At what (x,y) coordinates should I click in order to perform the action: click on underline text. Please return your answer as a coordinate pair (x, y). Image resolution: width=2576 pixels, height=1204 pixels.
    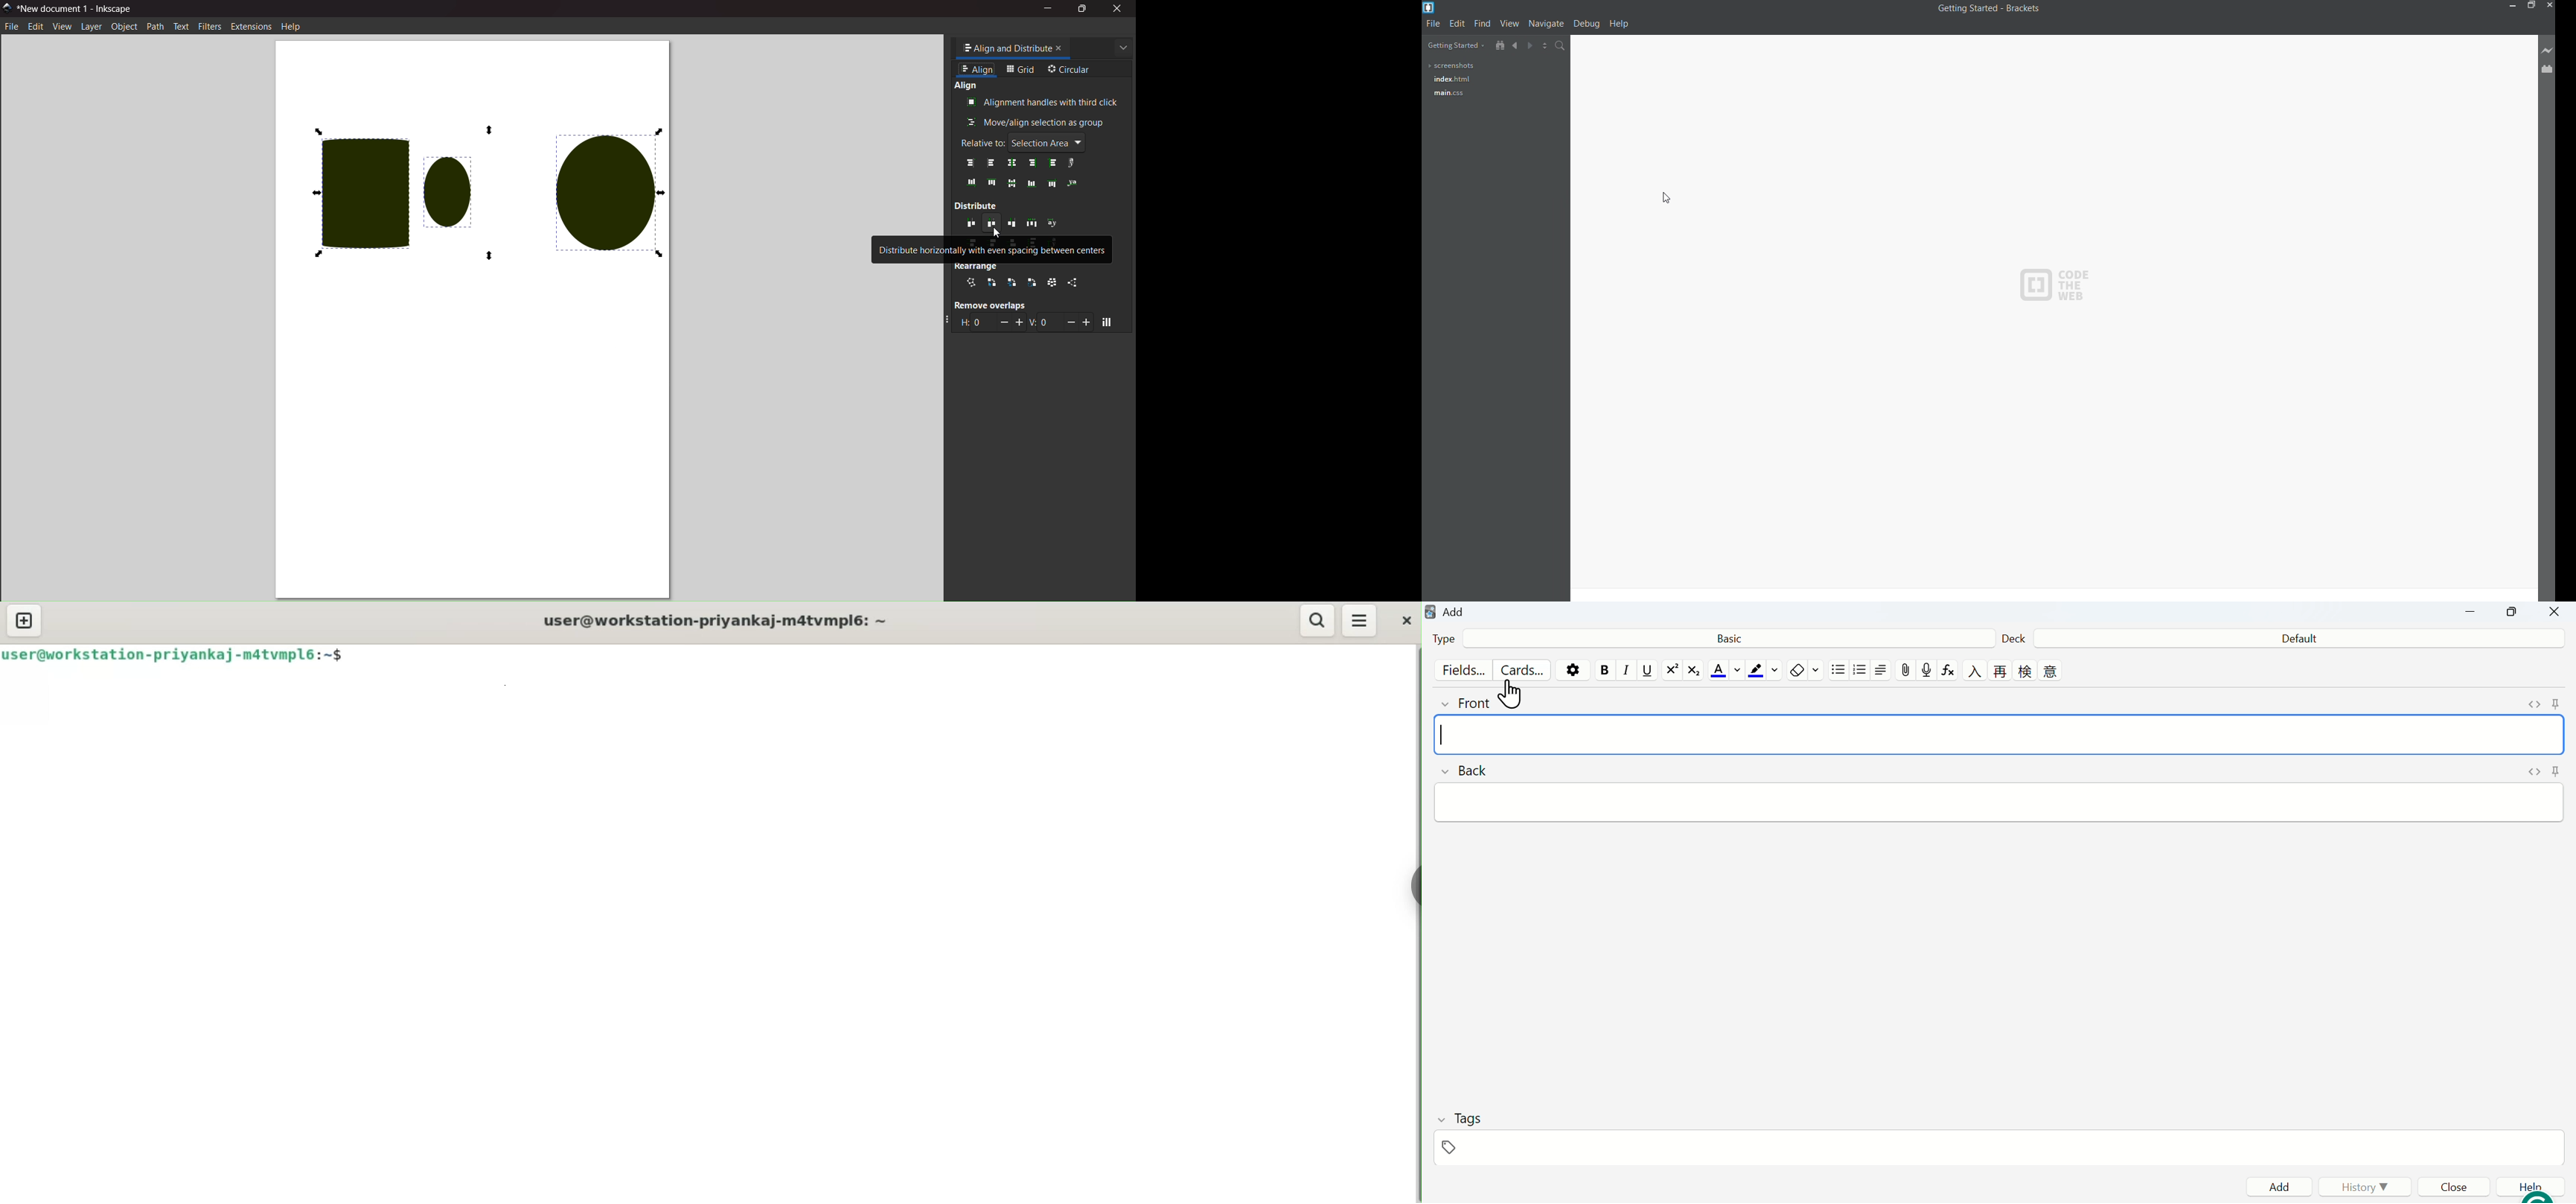
    Looking at the image, I should click on (1648, 670).